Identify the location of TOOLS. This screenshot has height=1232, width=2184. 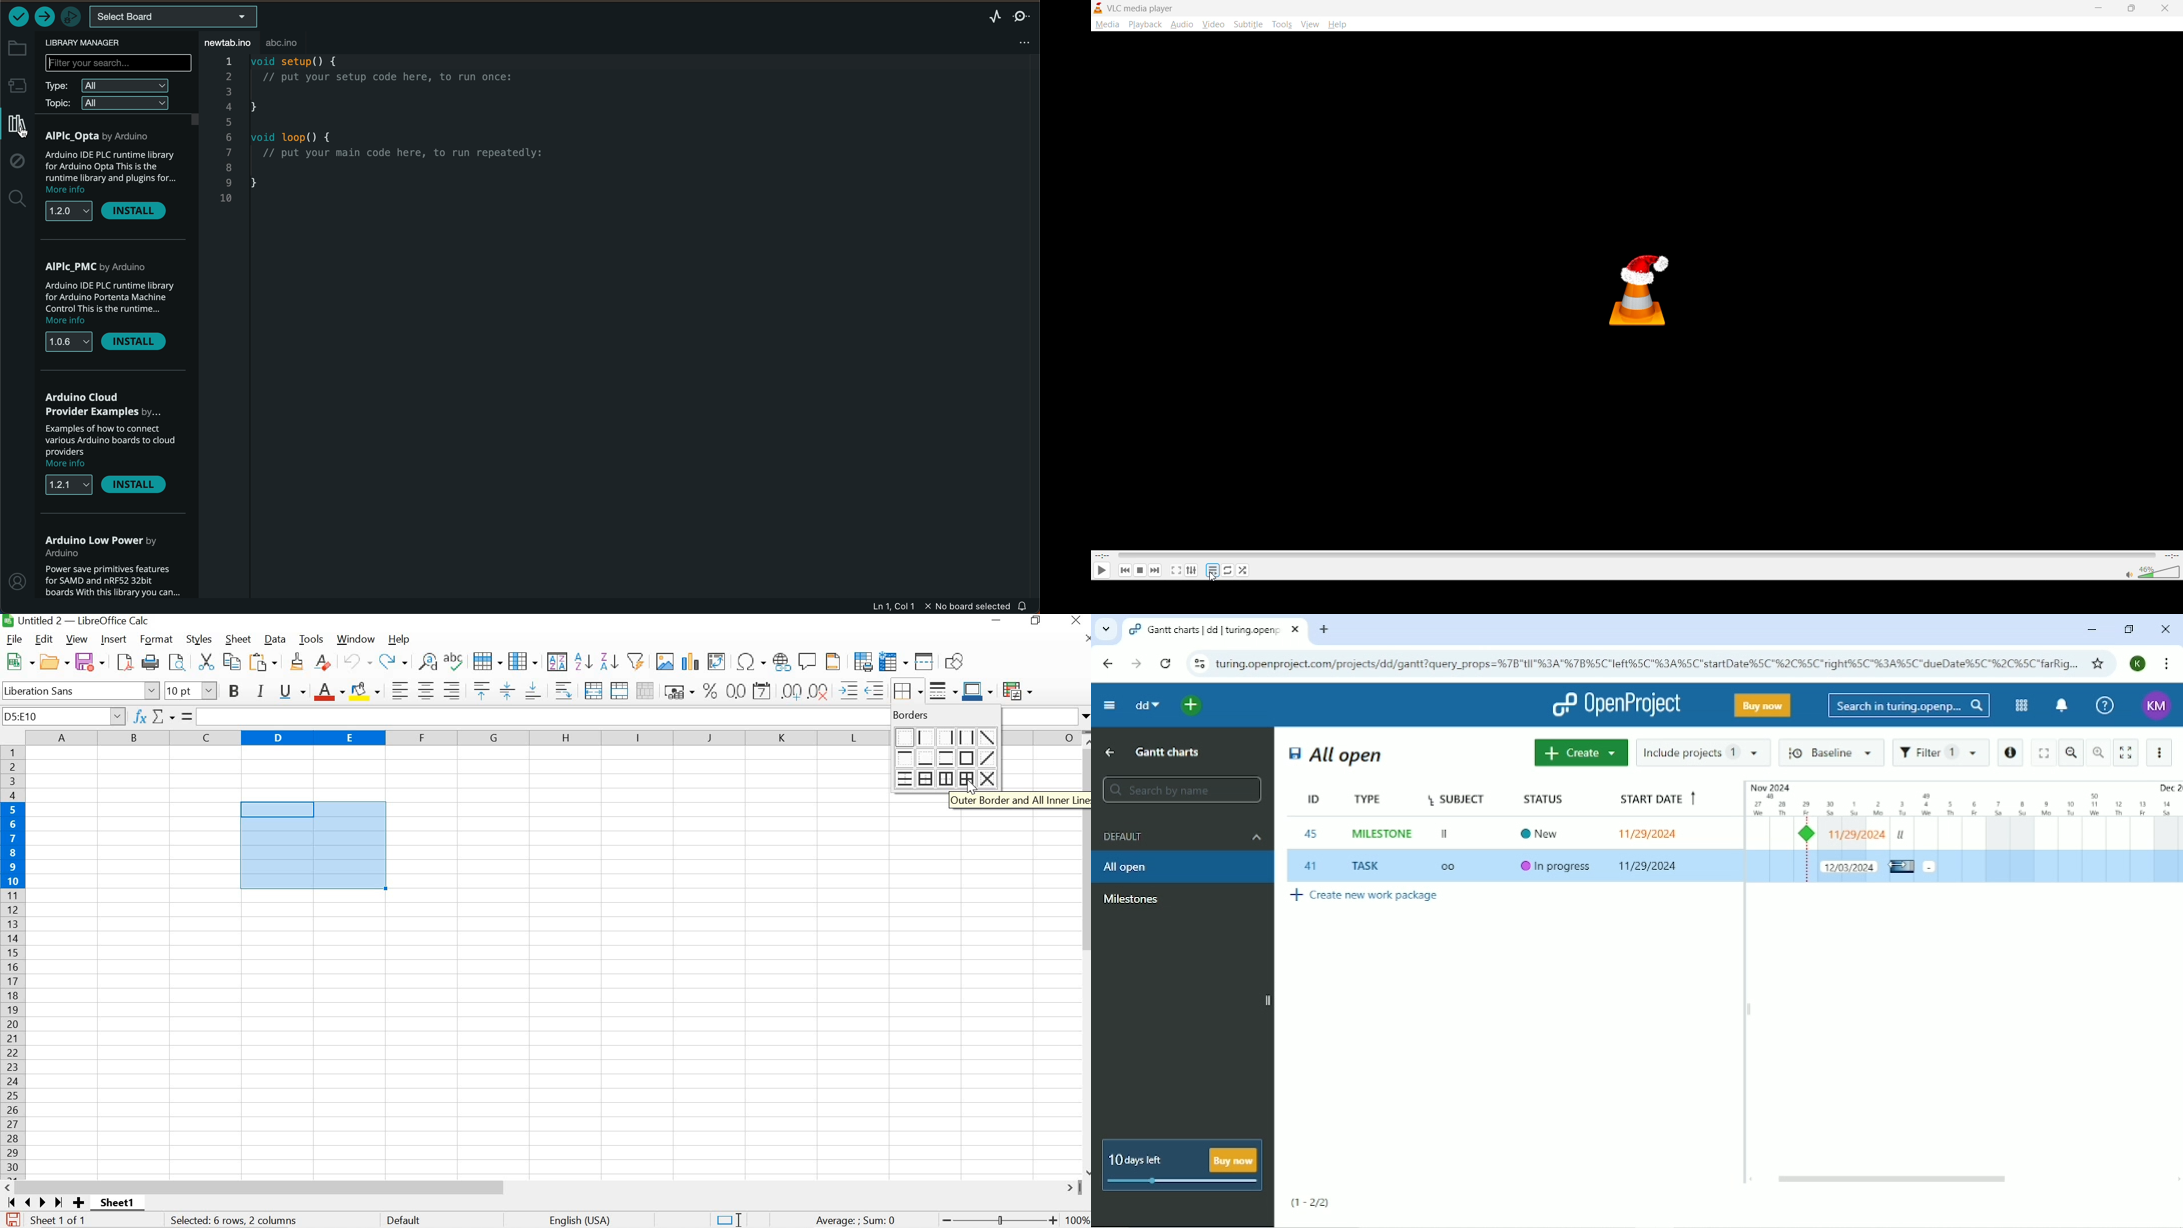
(312, 639).